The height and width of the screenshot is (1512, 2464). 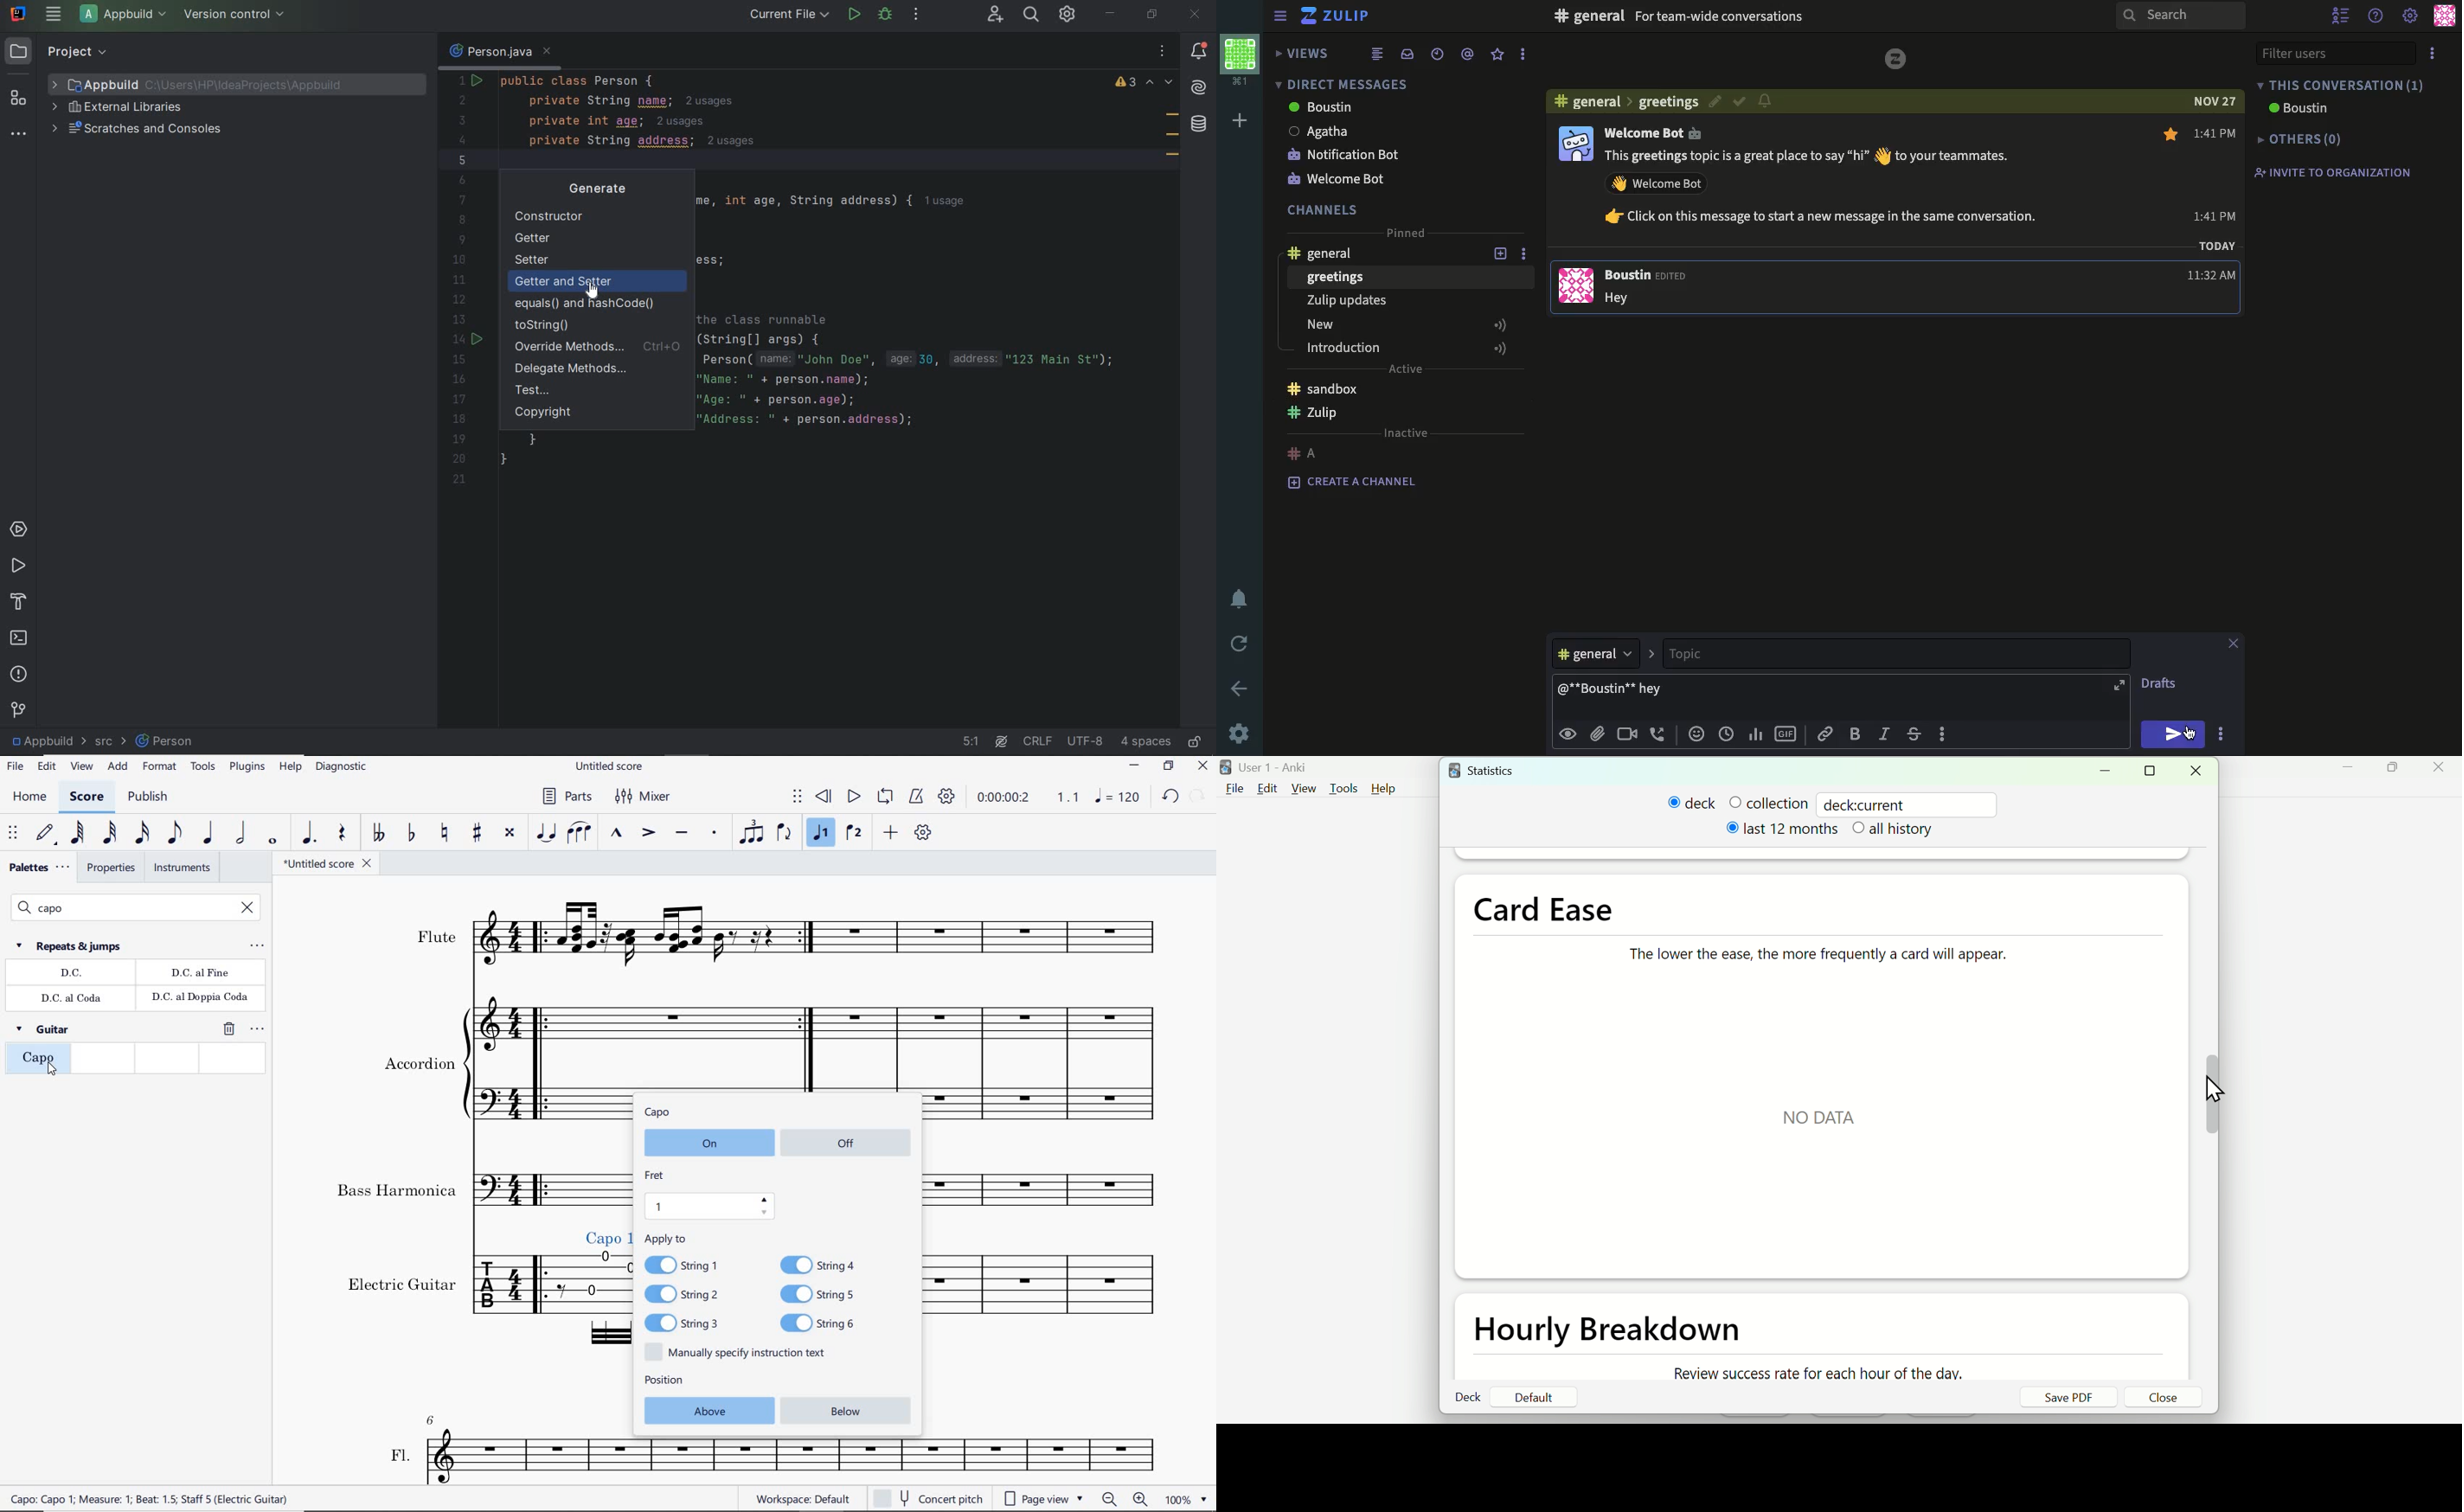 What do you see at coordinates (1658, 734) in the screenshot?
I see `audio call` at bounding box center [1658, 734].